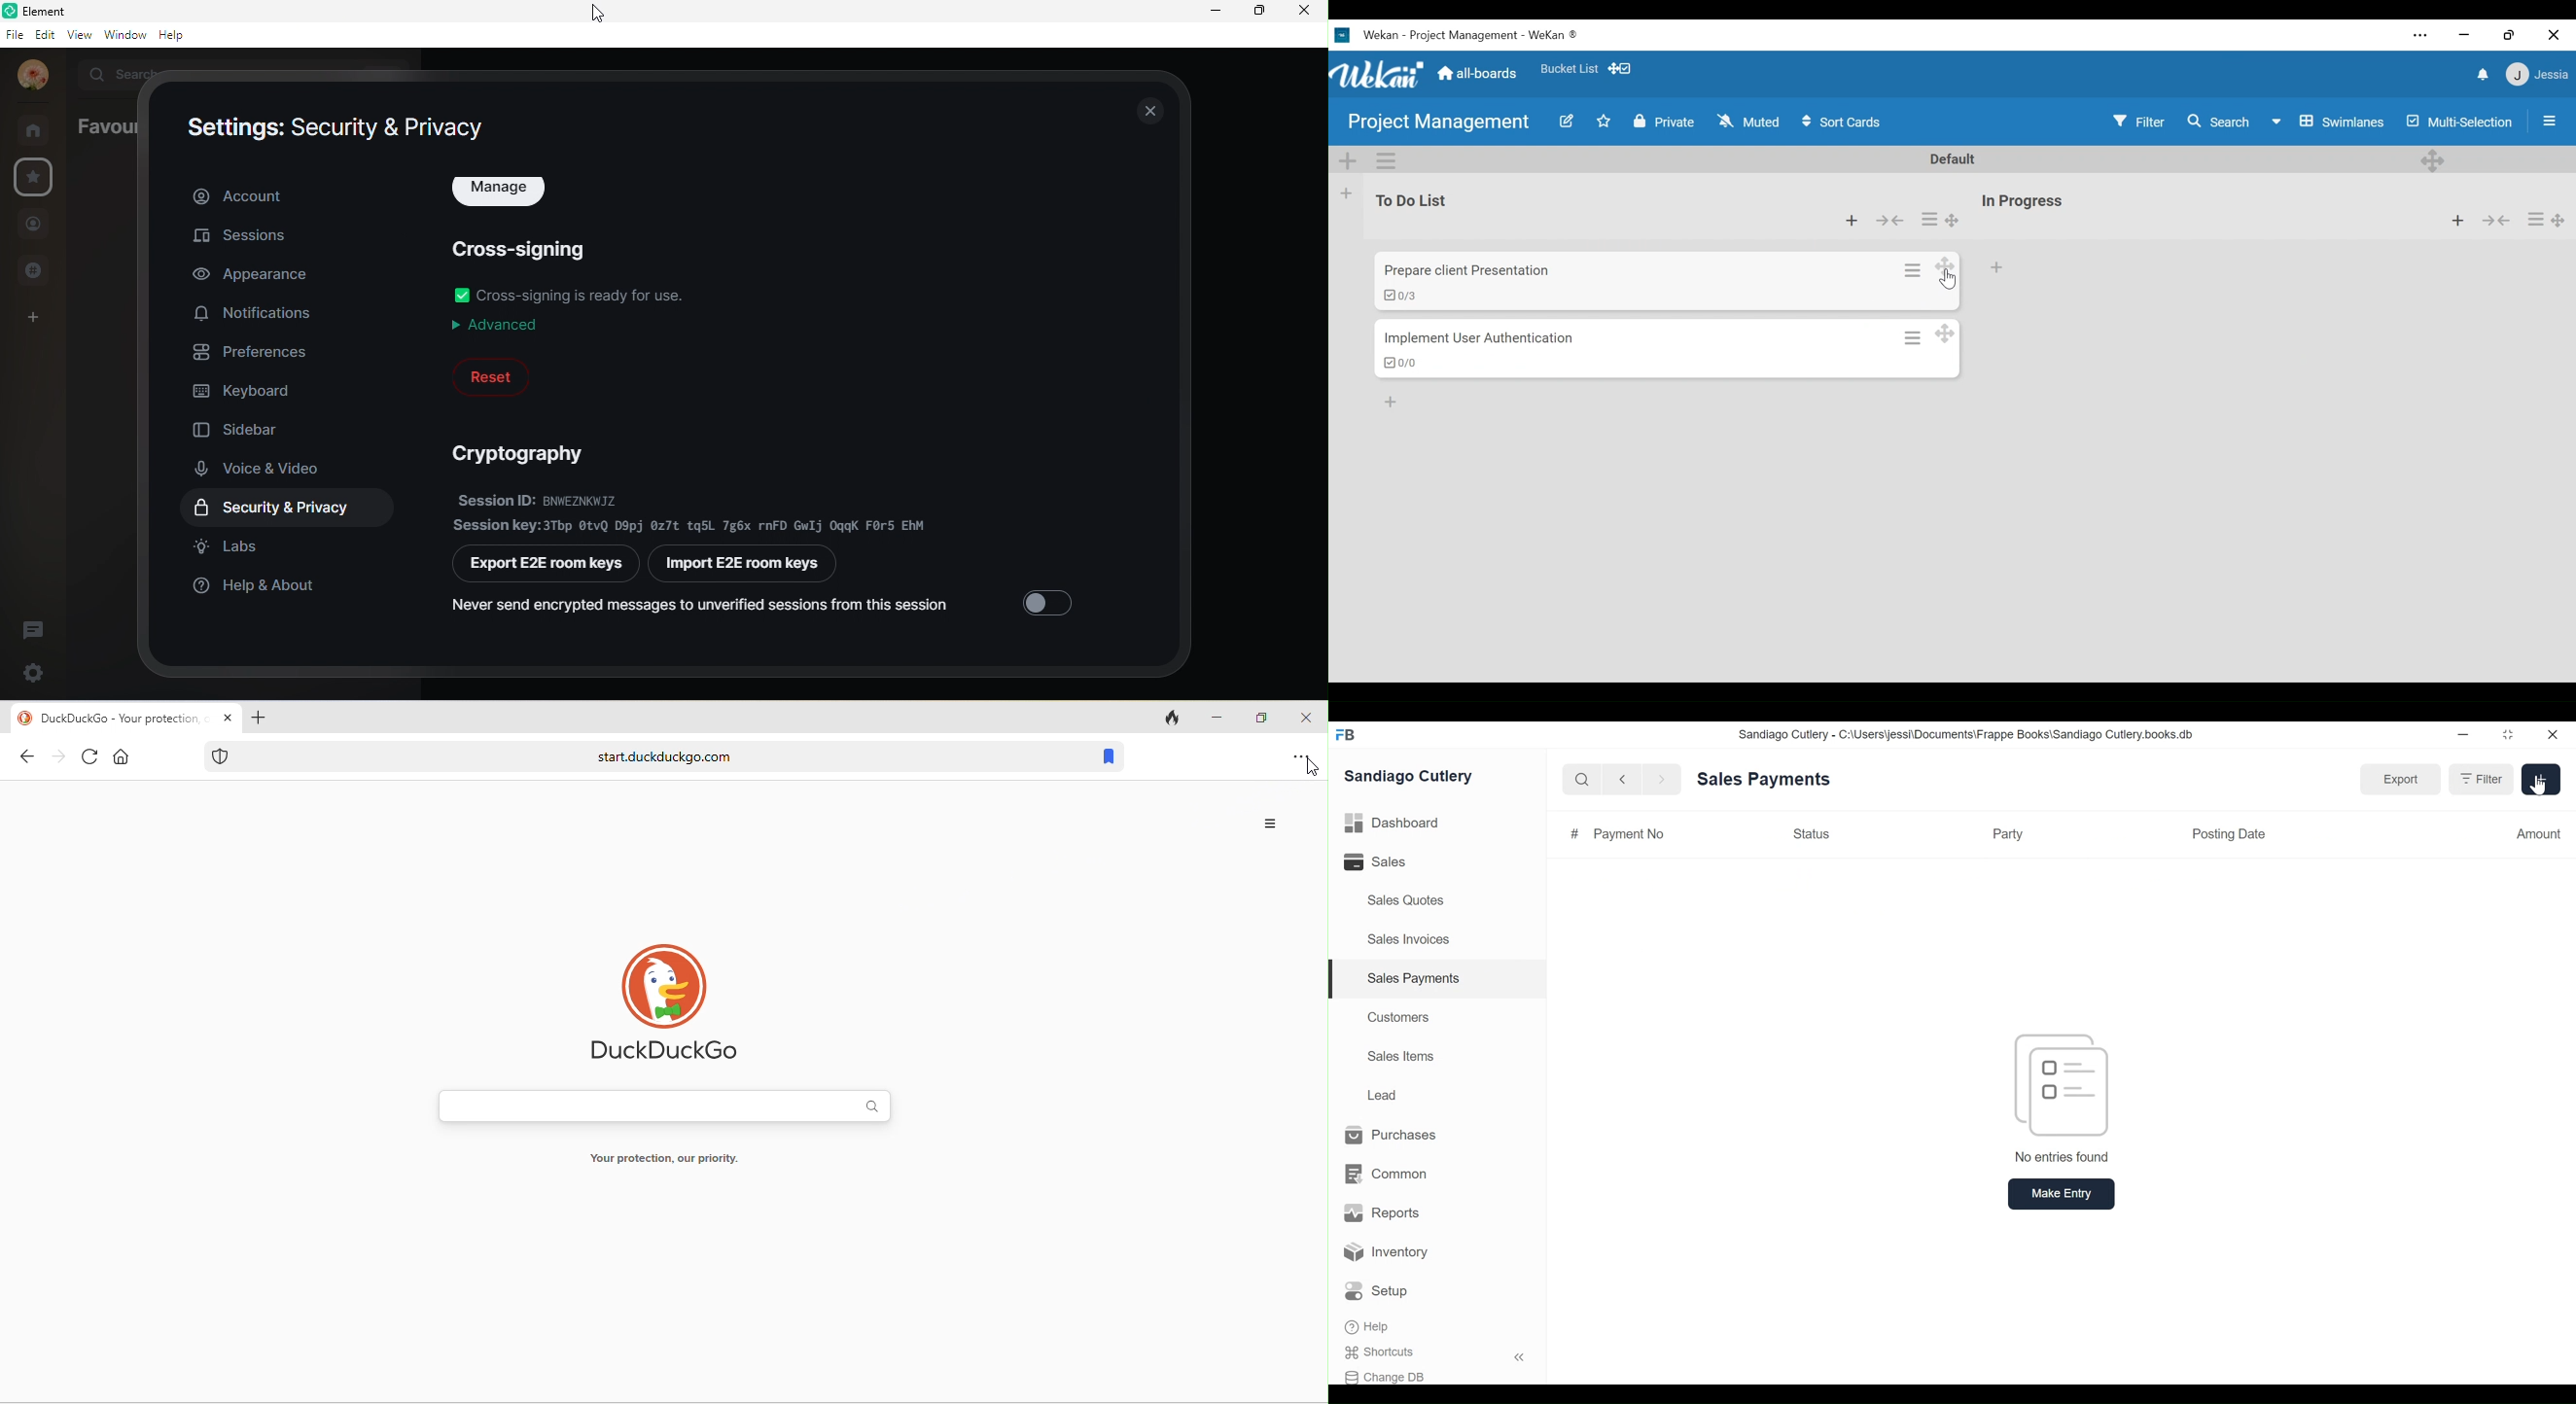 The image size is (2576, 1428). Describe the element at coordinates (2139, 120) in the screenshot. I see `Filter` at that location.